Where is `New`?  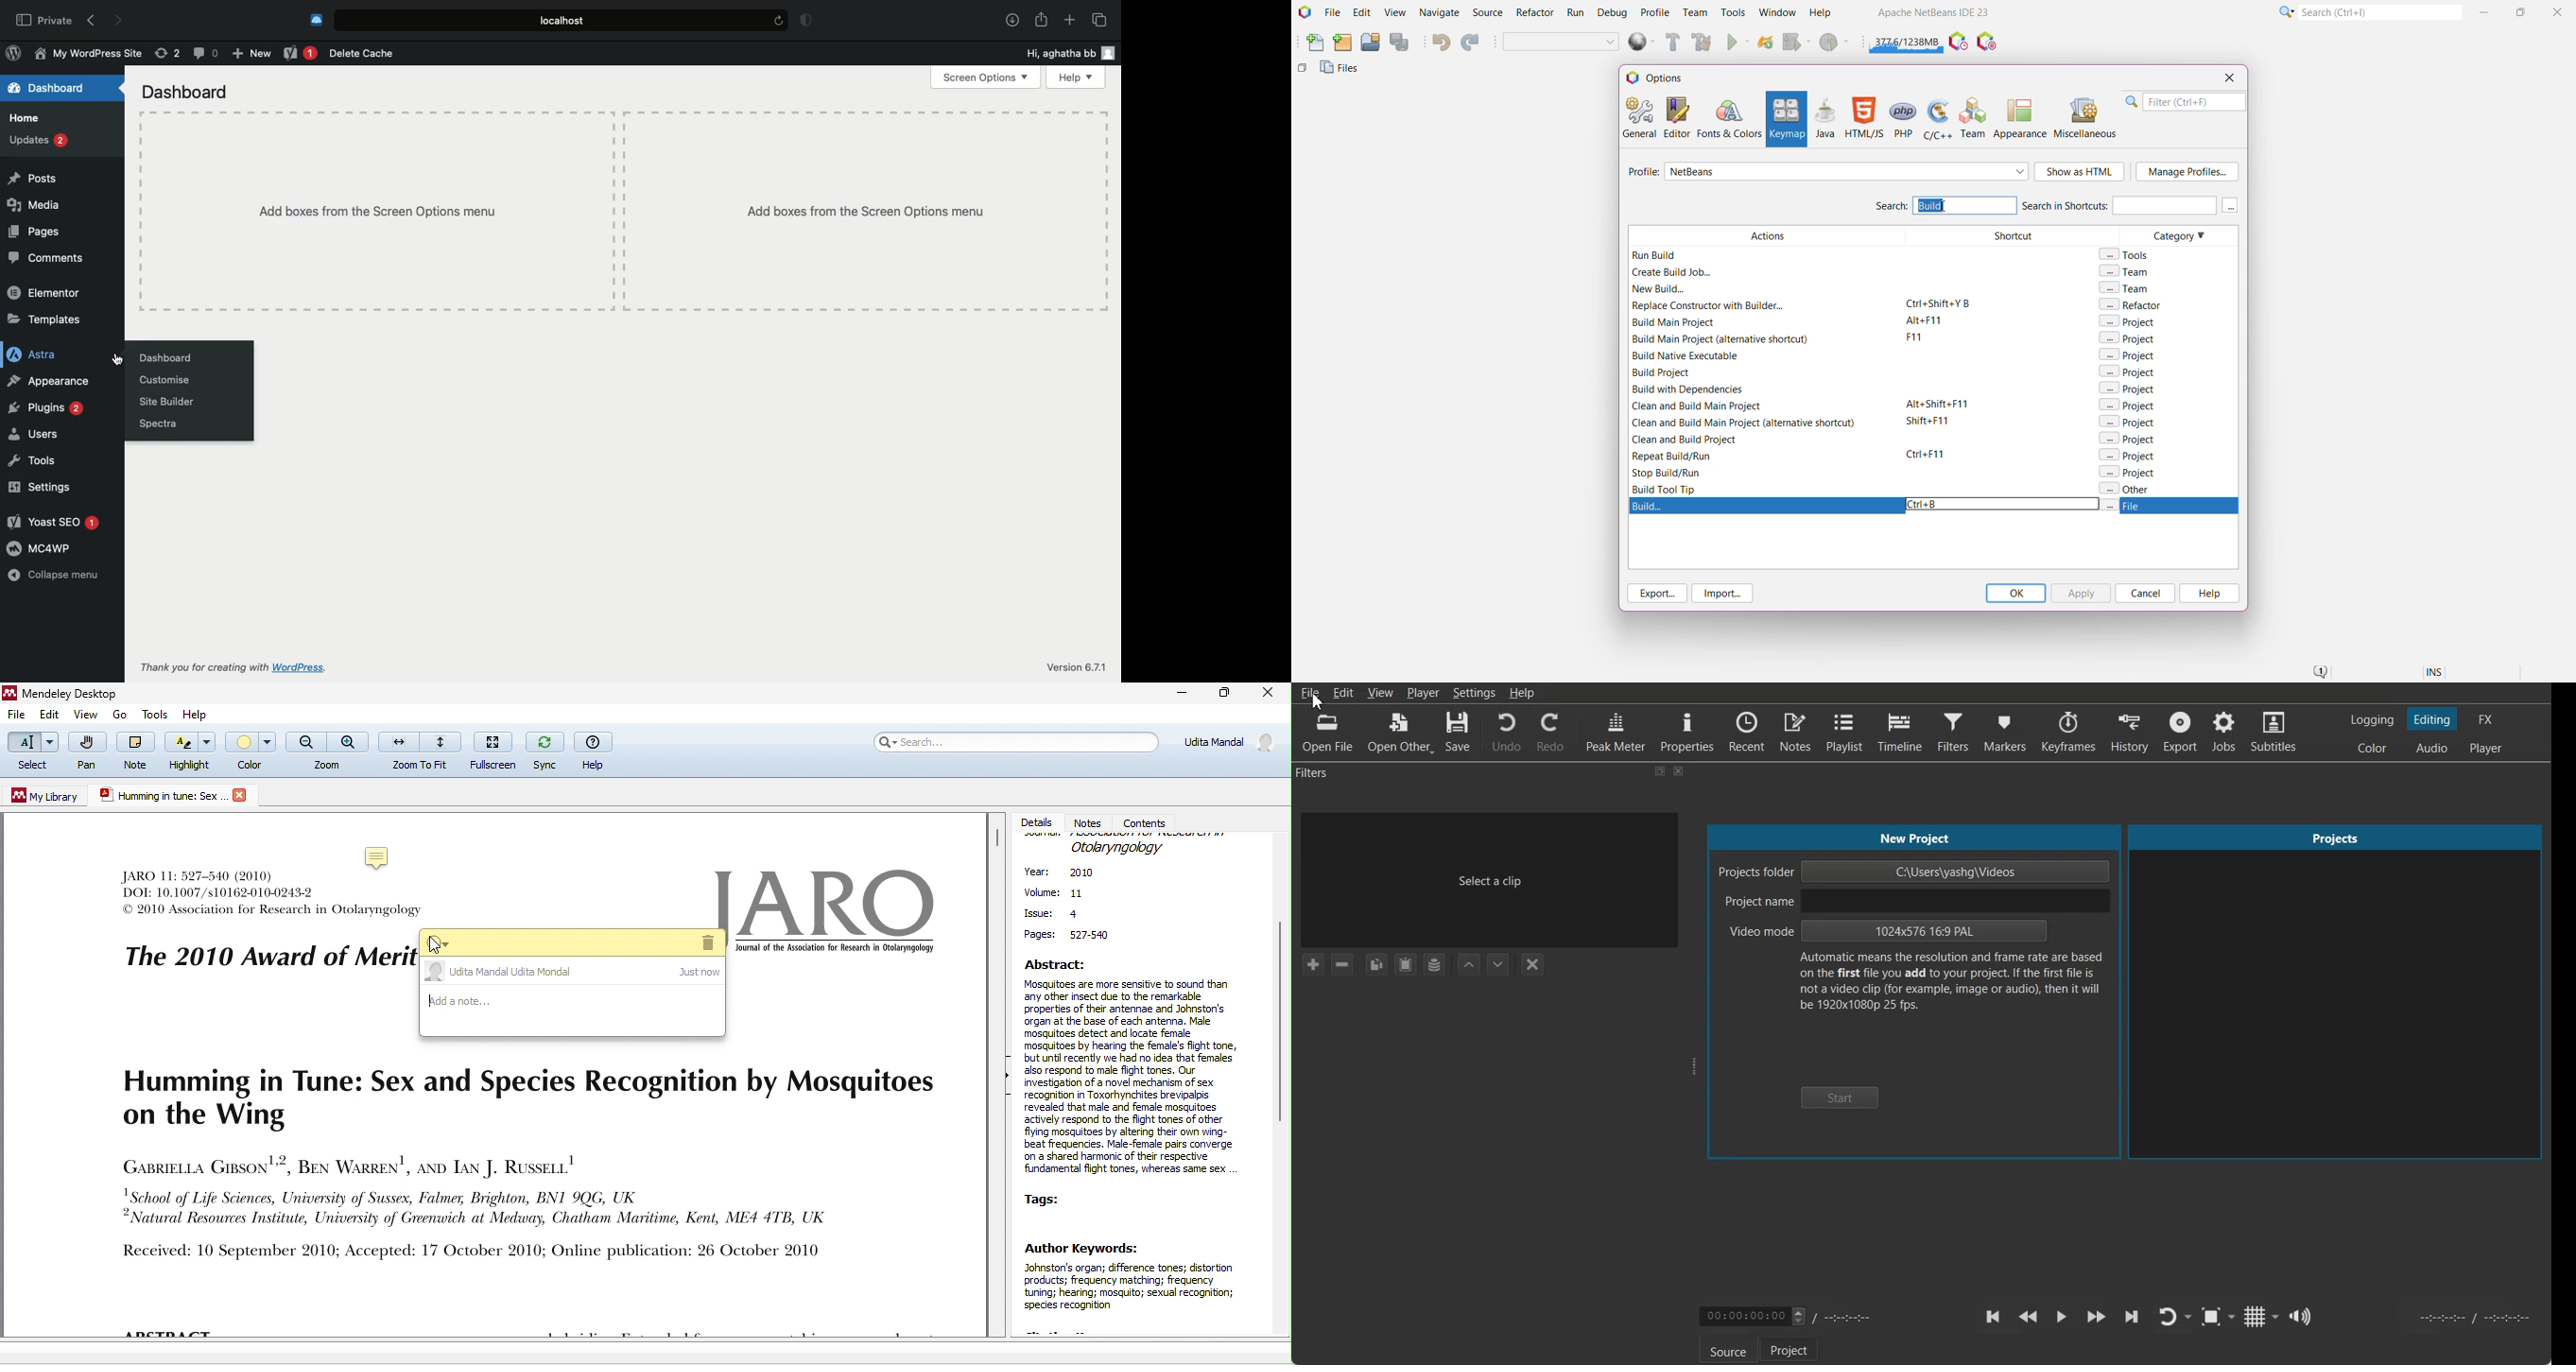 New is located at coordinates (252, 53).